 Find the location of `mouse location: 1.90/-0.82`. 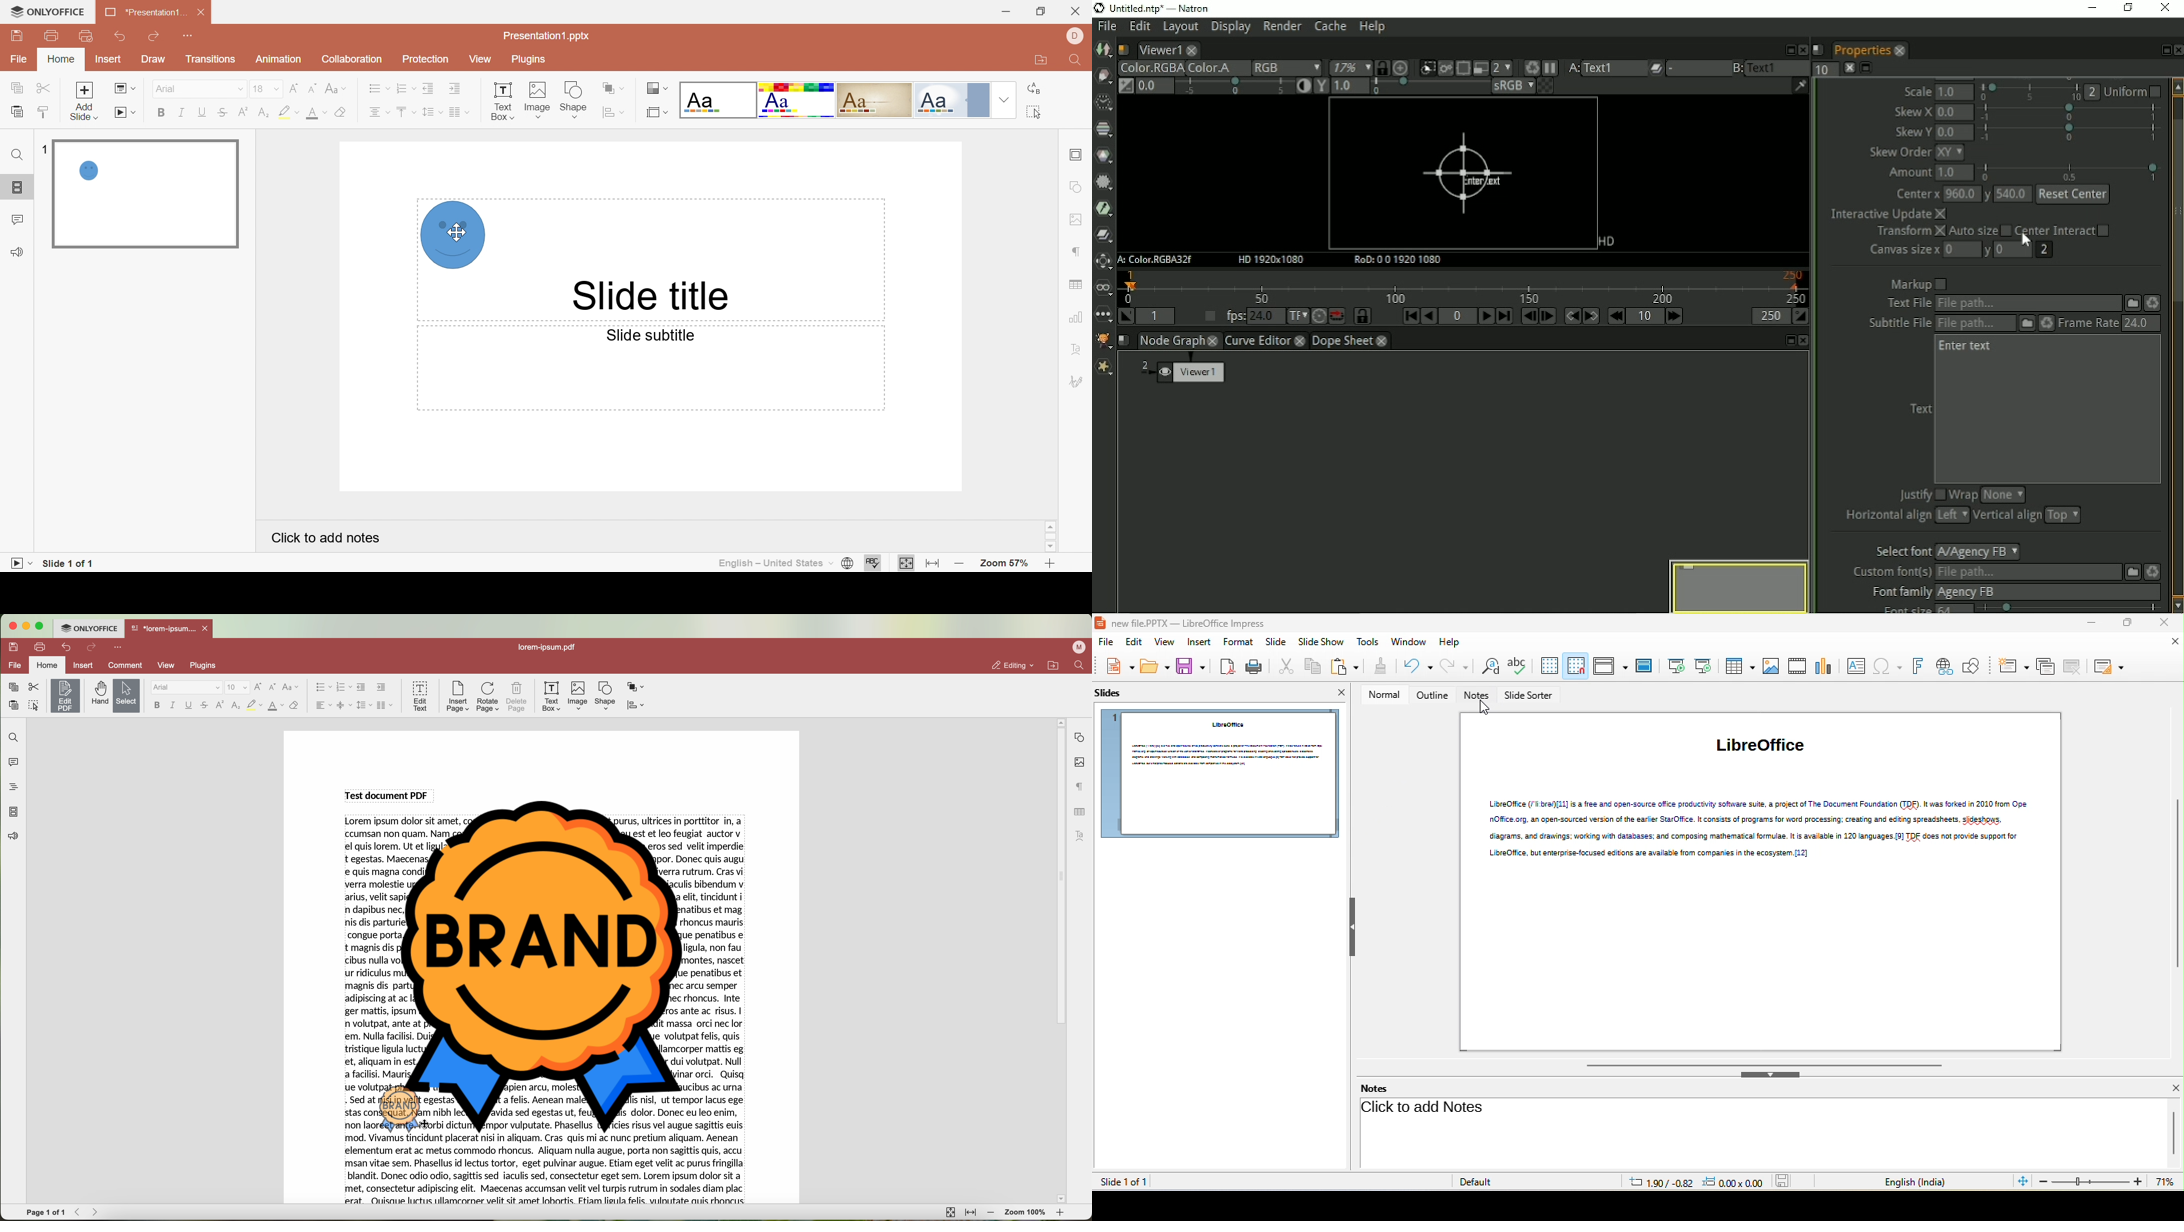

mouse location: 1.90/-0.82 is located at coordinates (1660, 1182).